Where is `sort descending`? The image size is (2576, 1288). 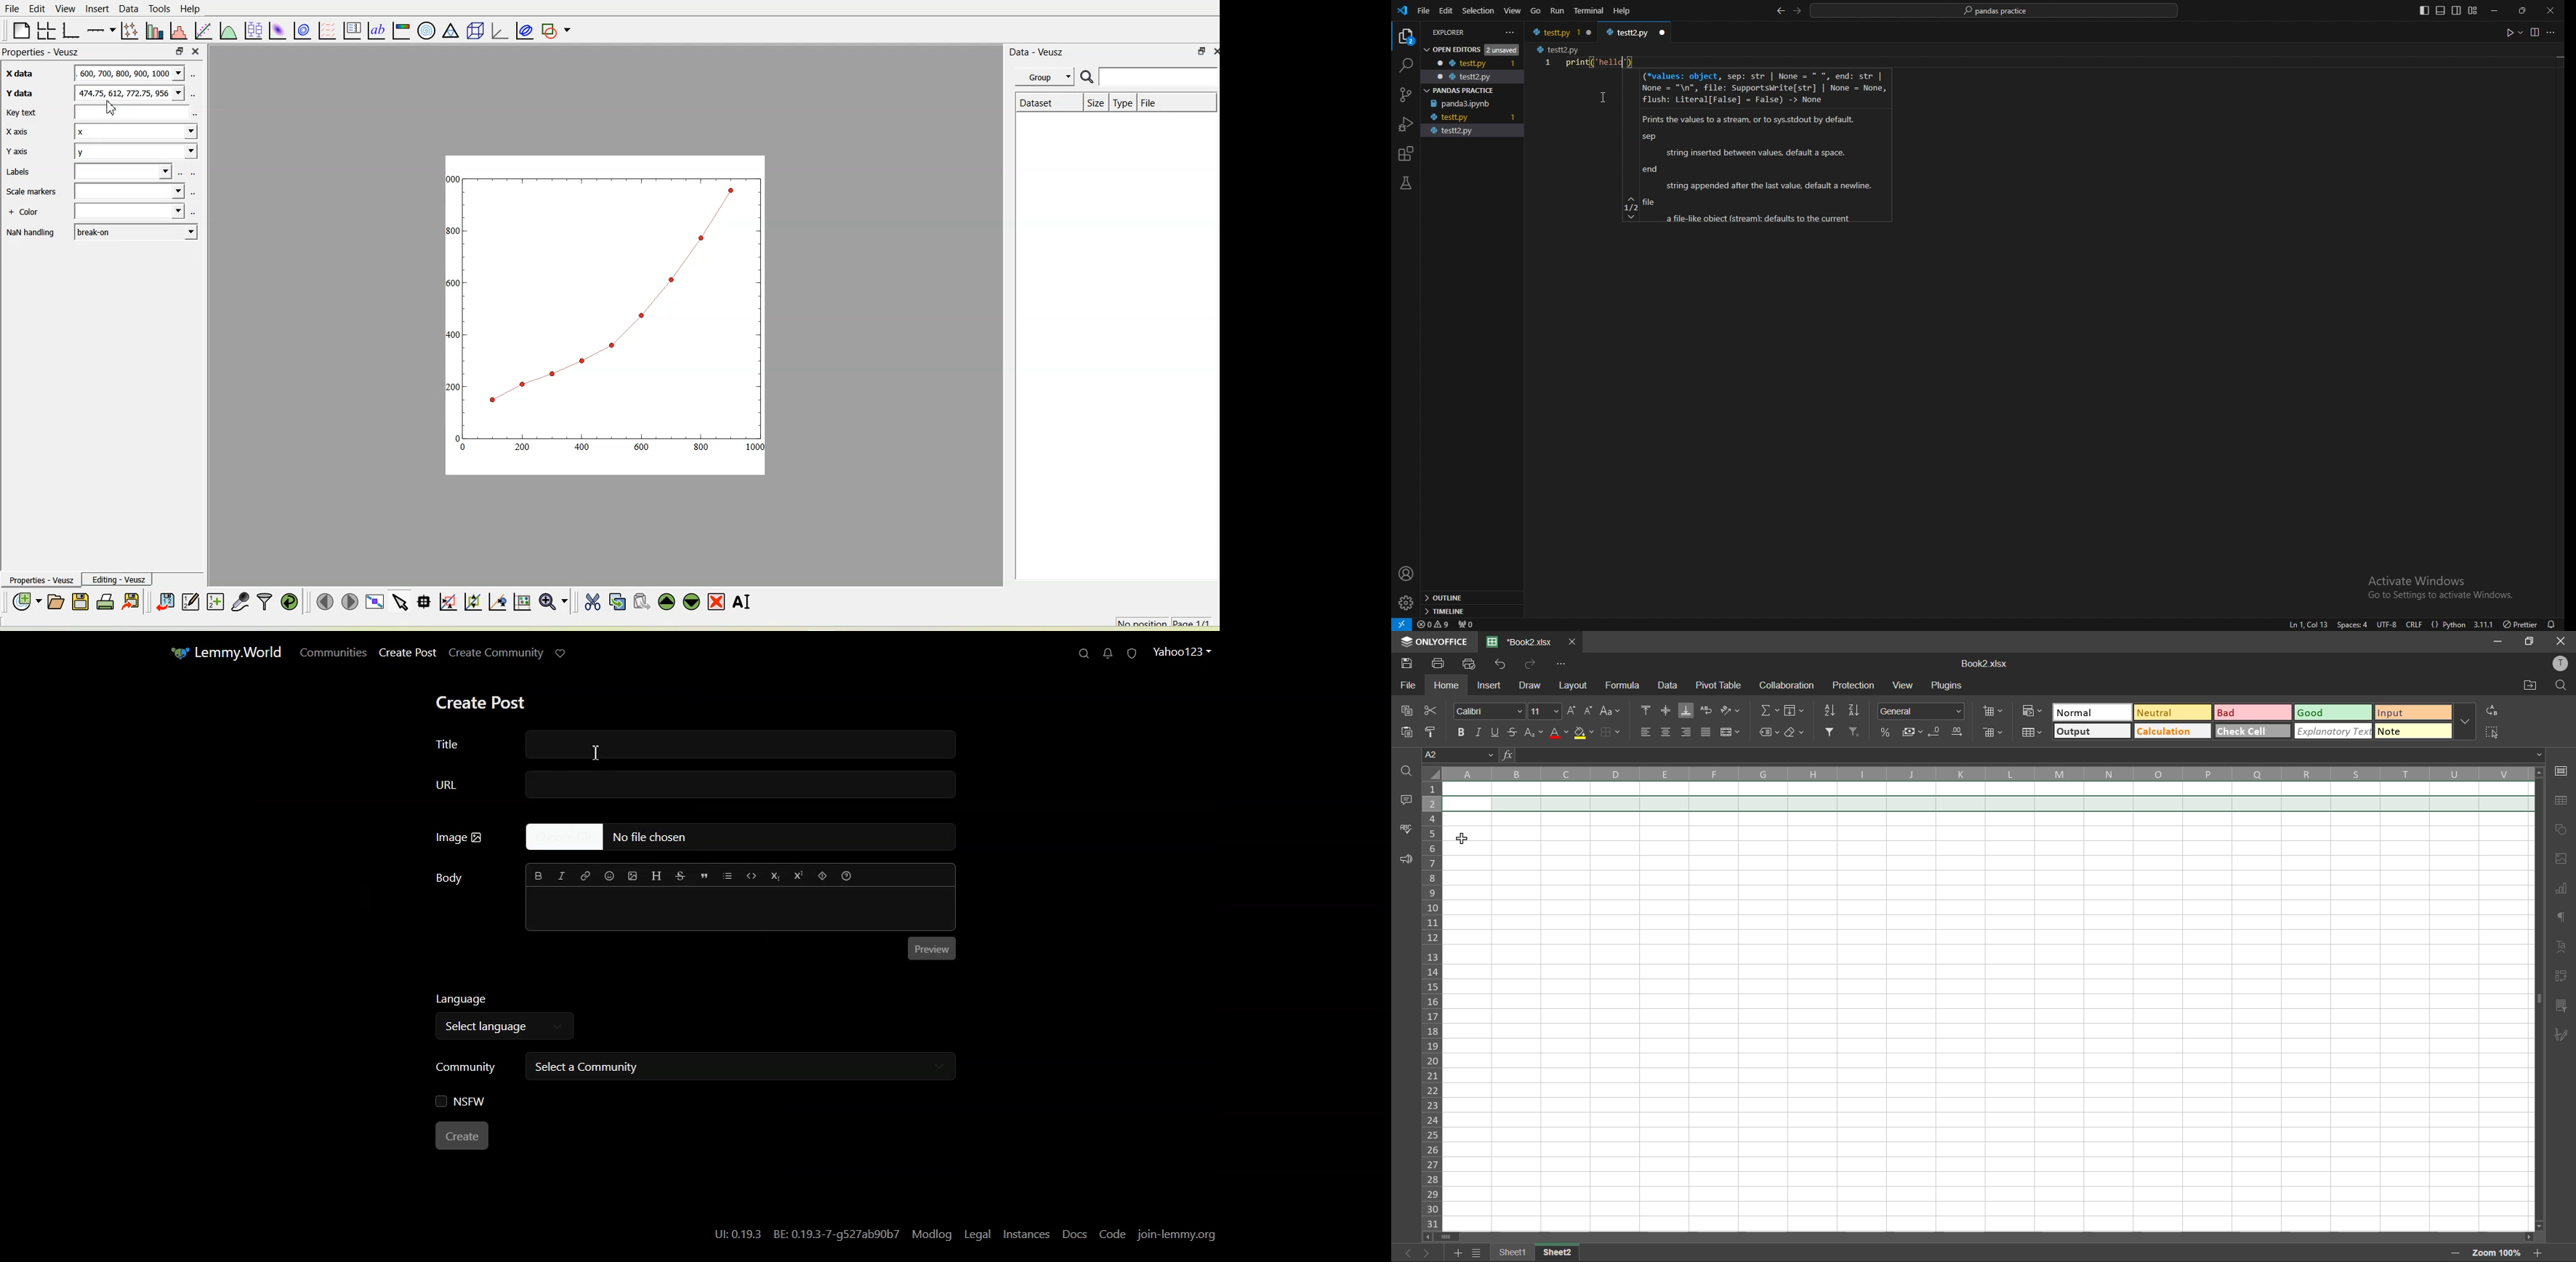
sort descending is located at coordinates (1857, 711).